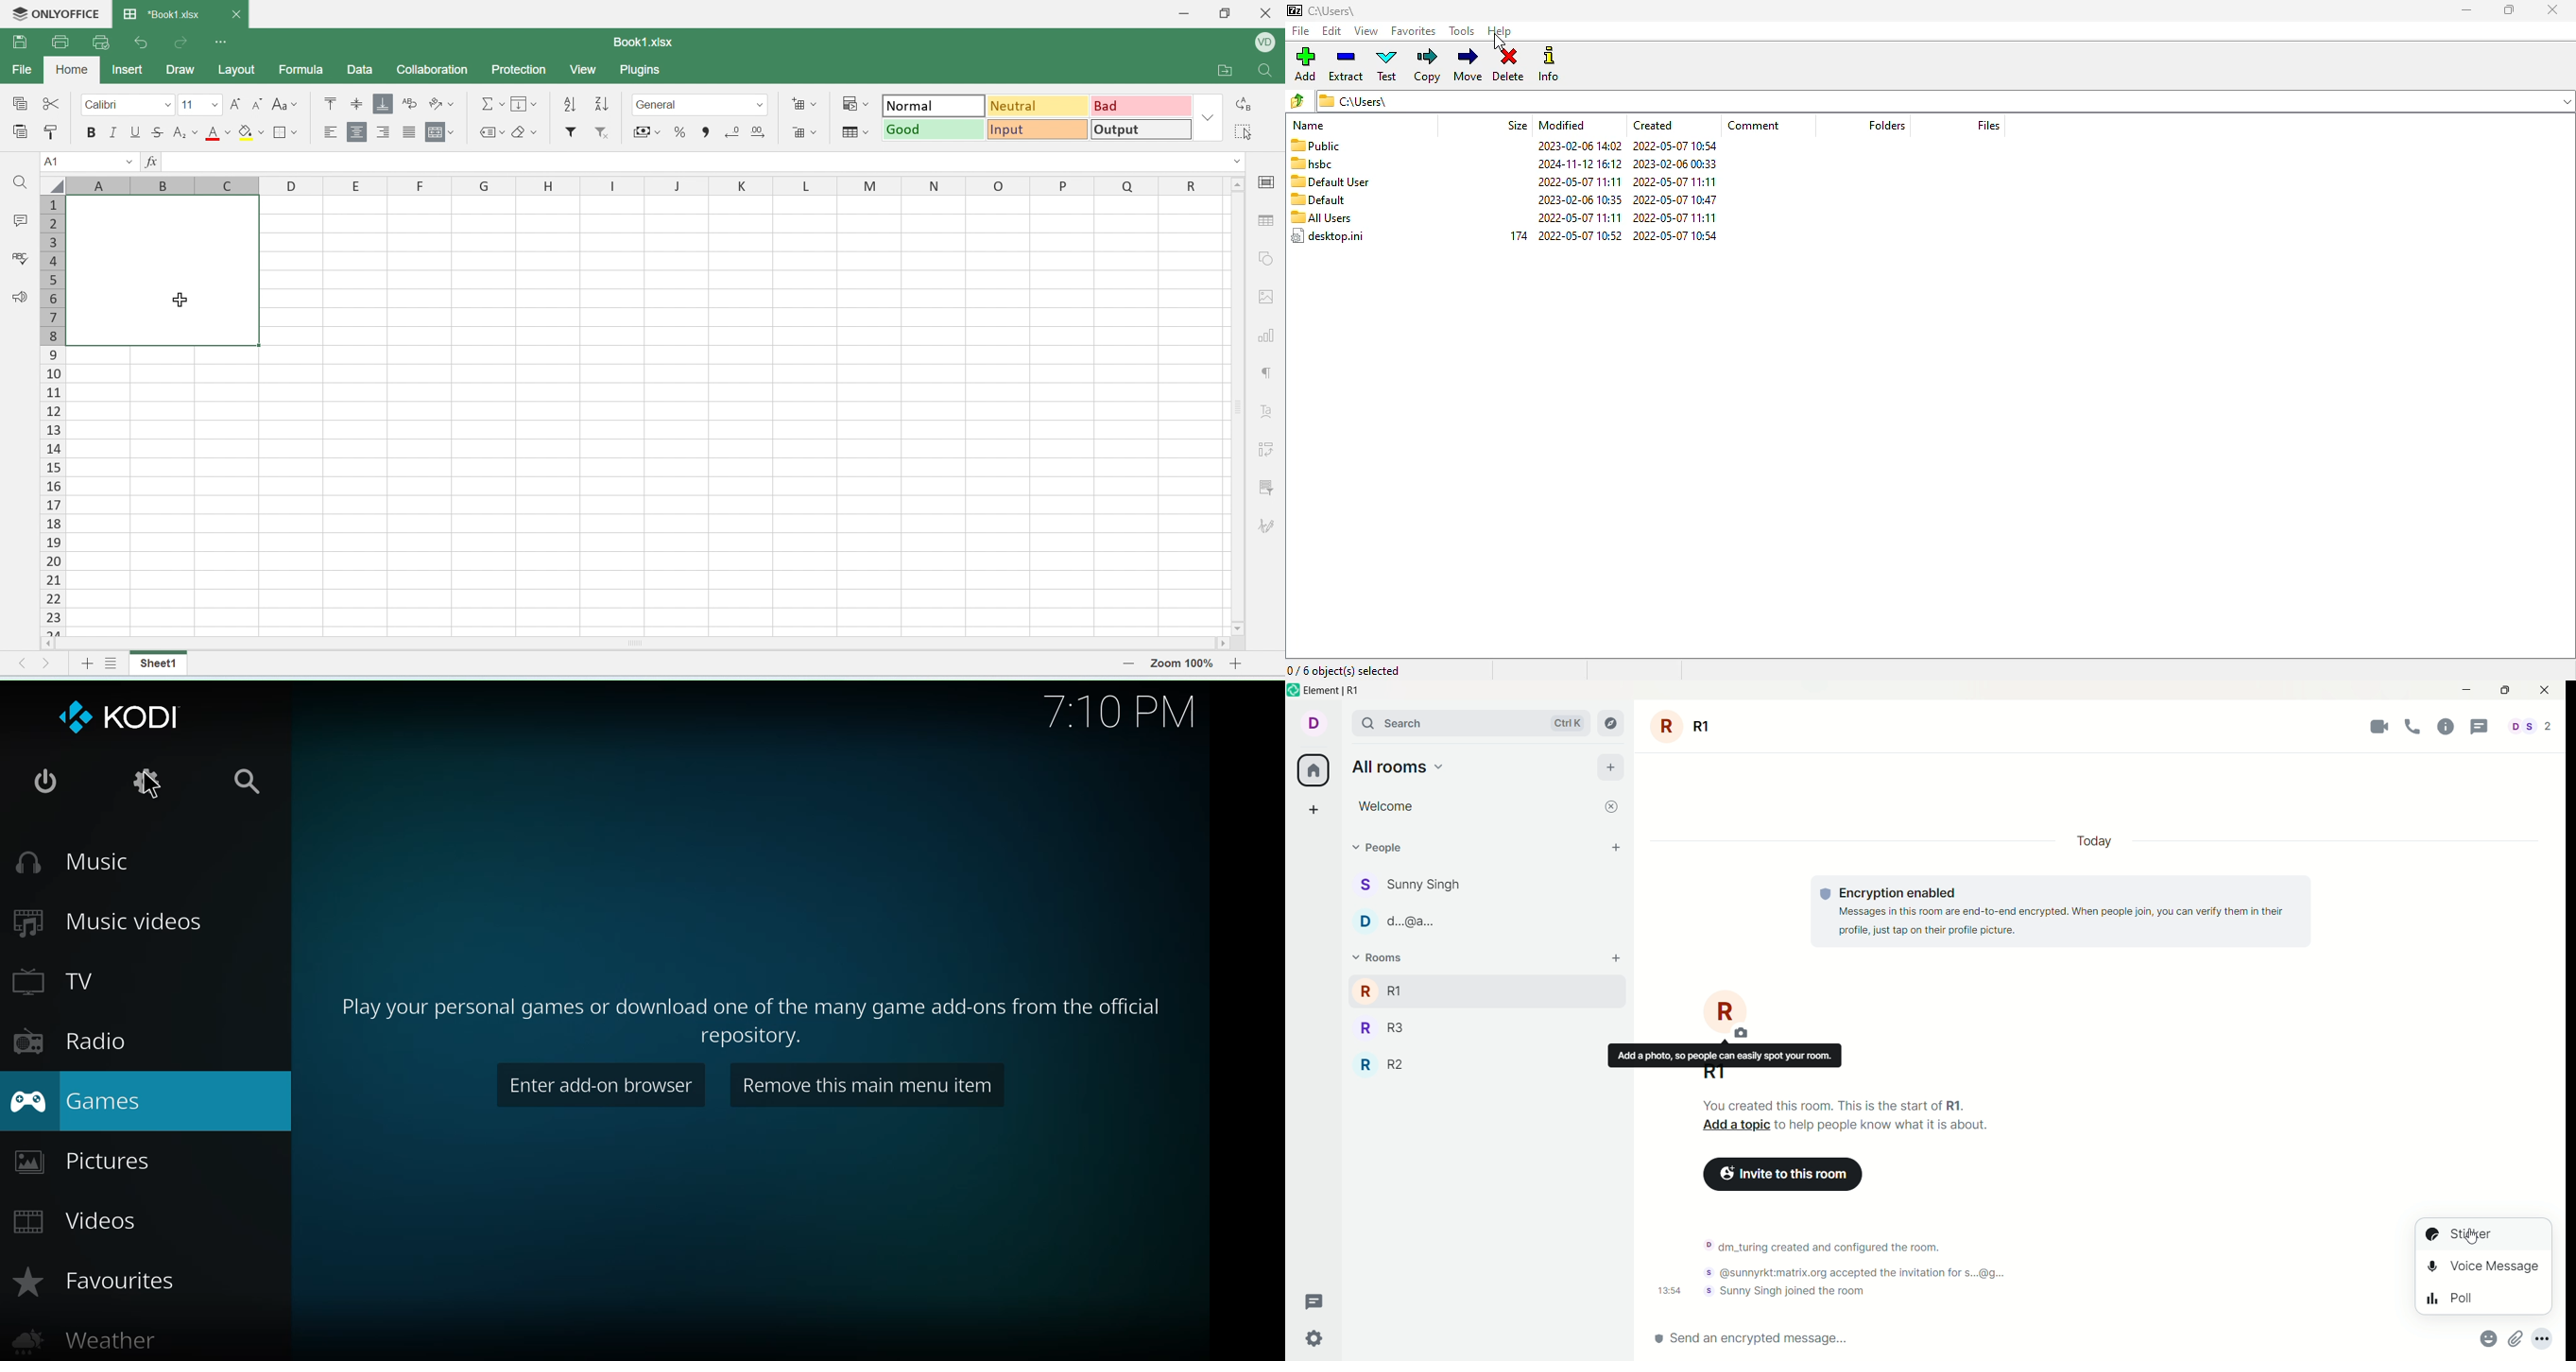 This screenshot has width=2576, height=1372. What do you see at coordinates (1783, 1174) in the screenshot?
I see `Click to invite more people to this room` at bounding box center [1783, 1174].